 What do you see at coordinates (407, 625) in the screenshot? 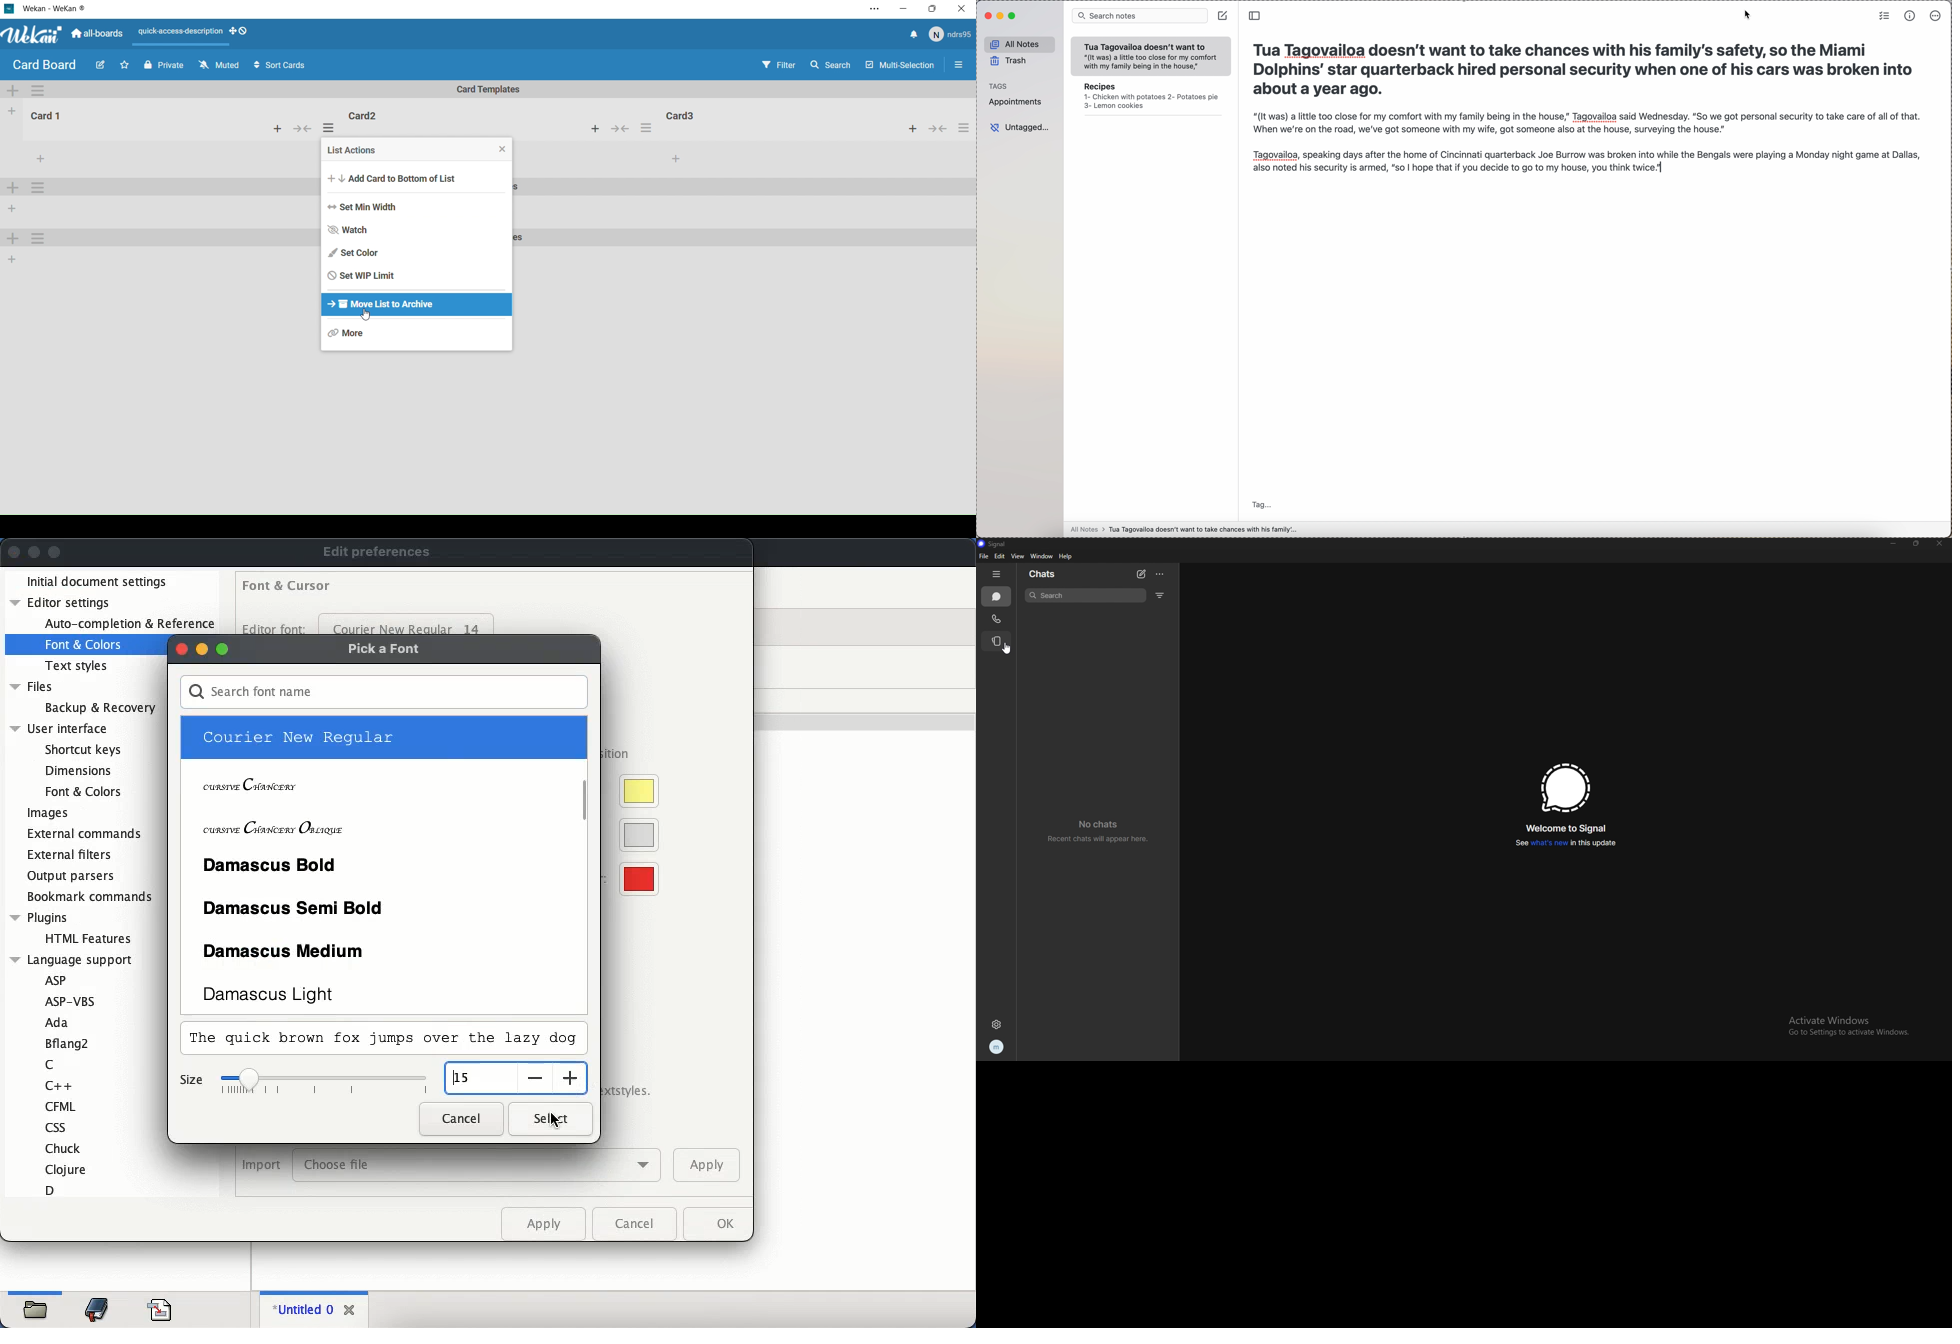
I see `courier new regular` at bounding box center [407, 625].